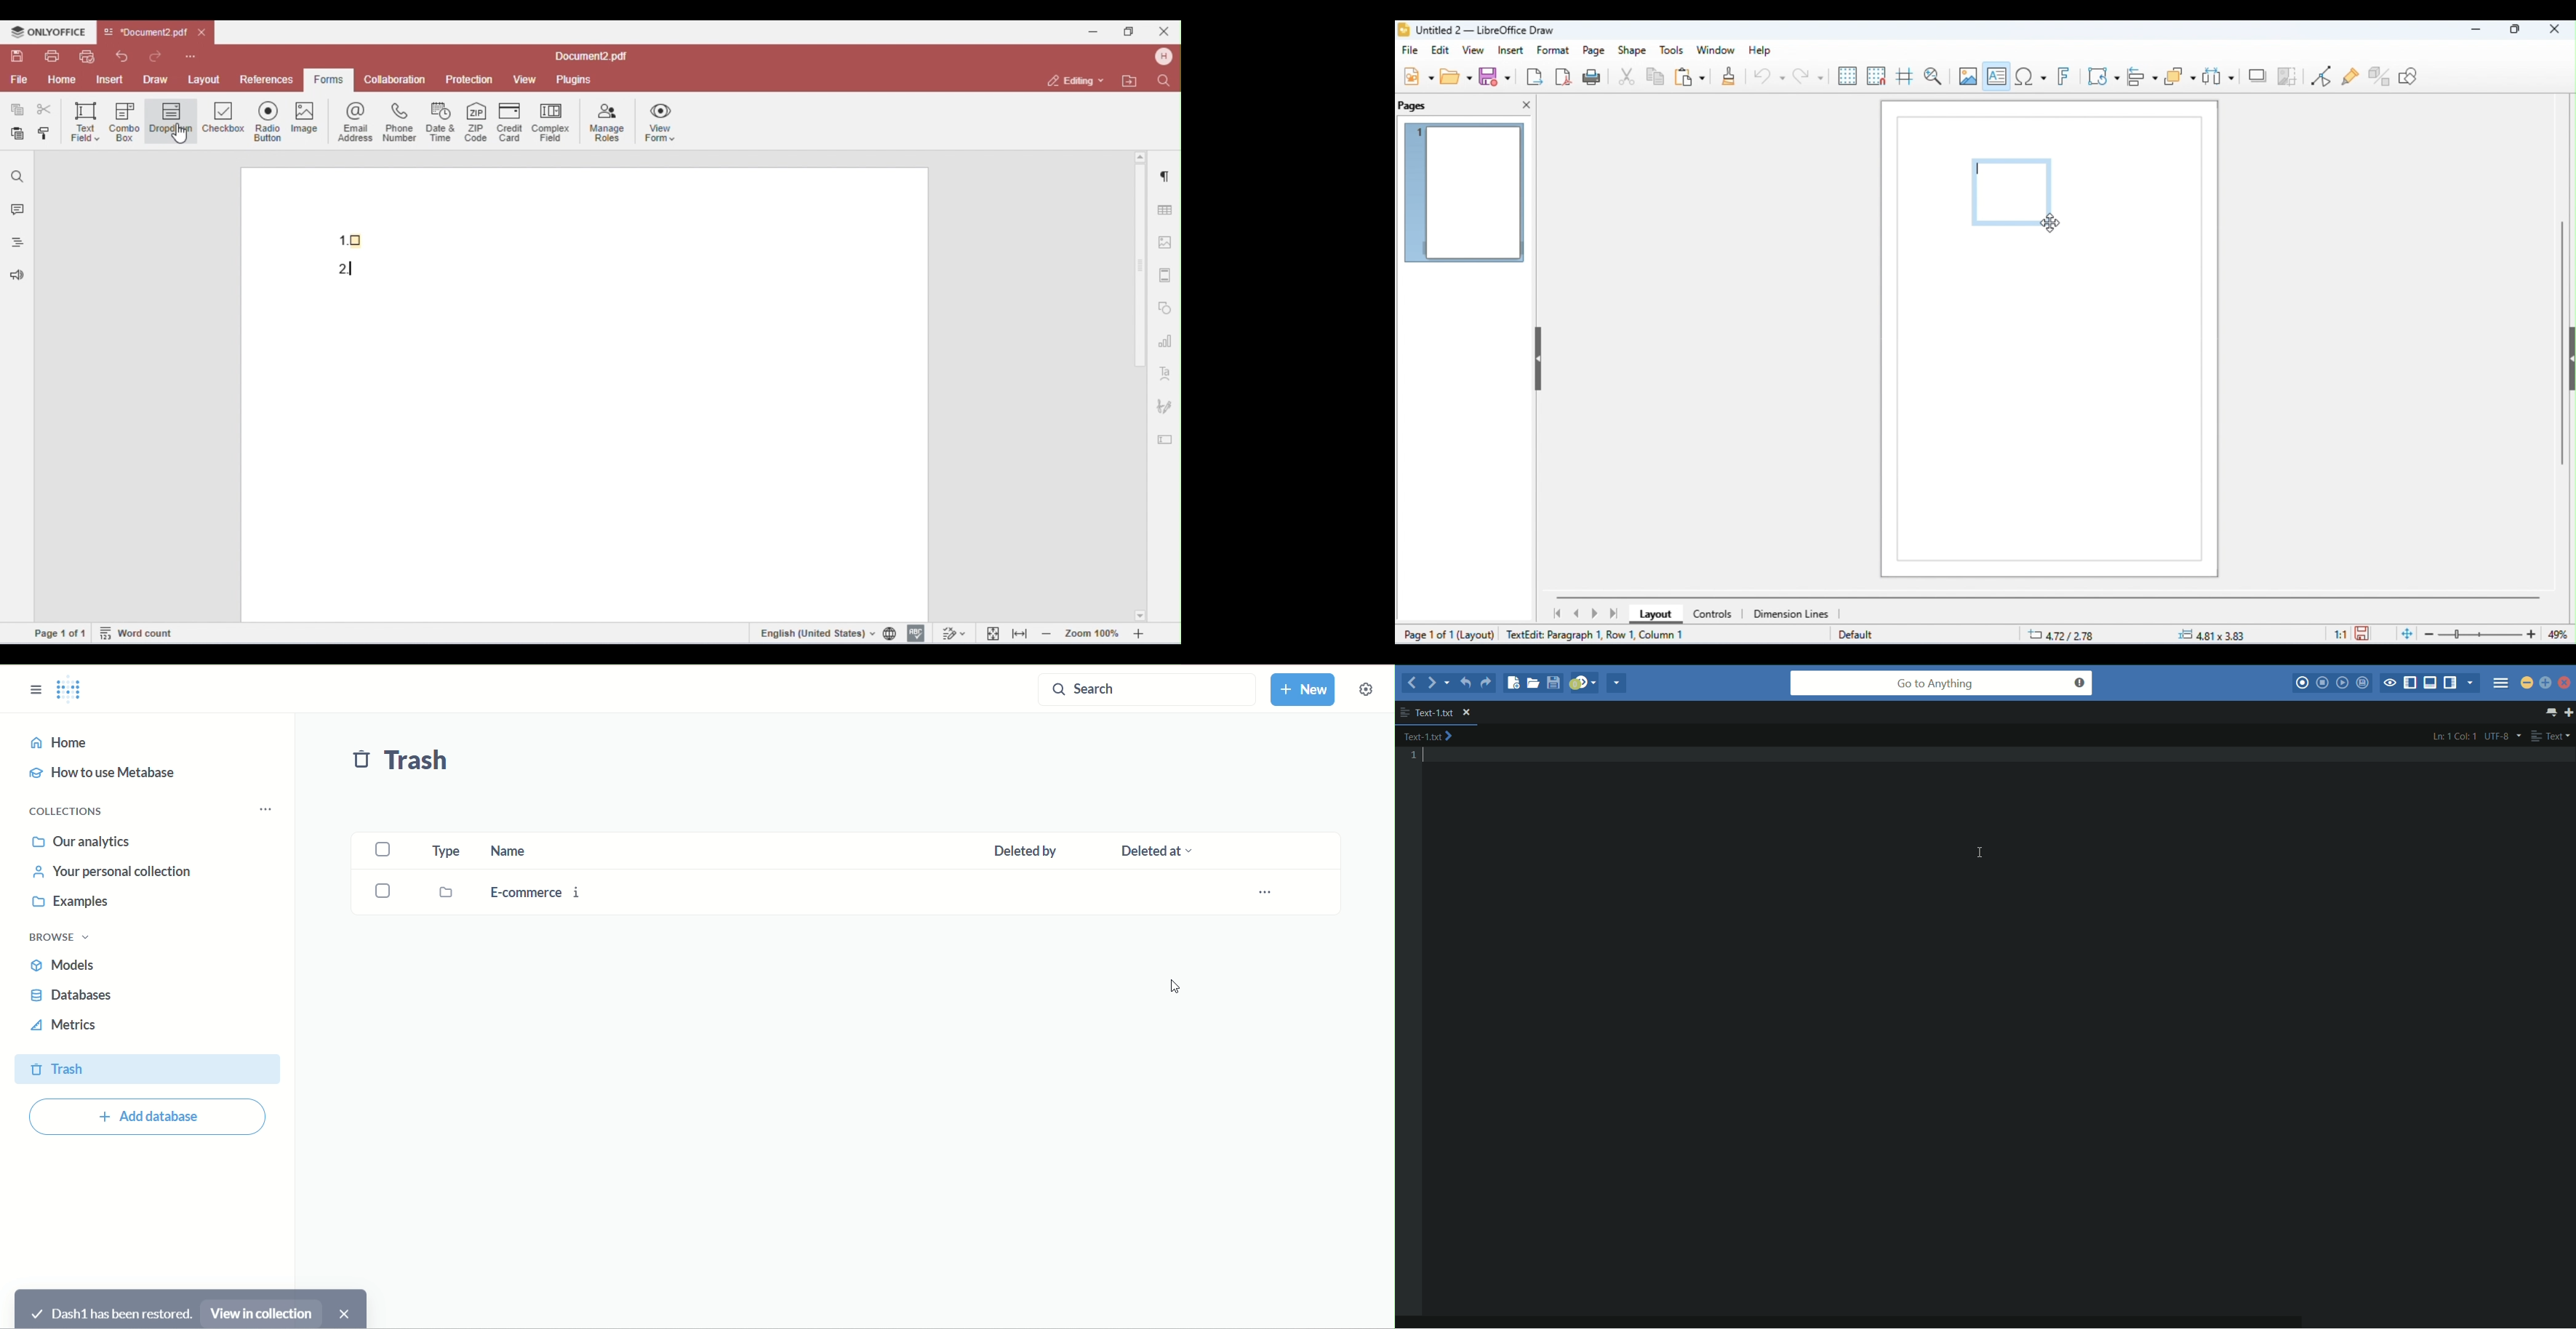 This screenshot has width=2576, height=1344. Describe the element at coordinates (1475, 51) in the screenshot. I see `view` at that location.